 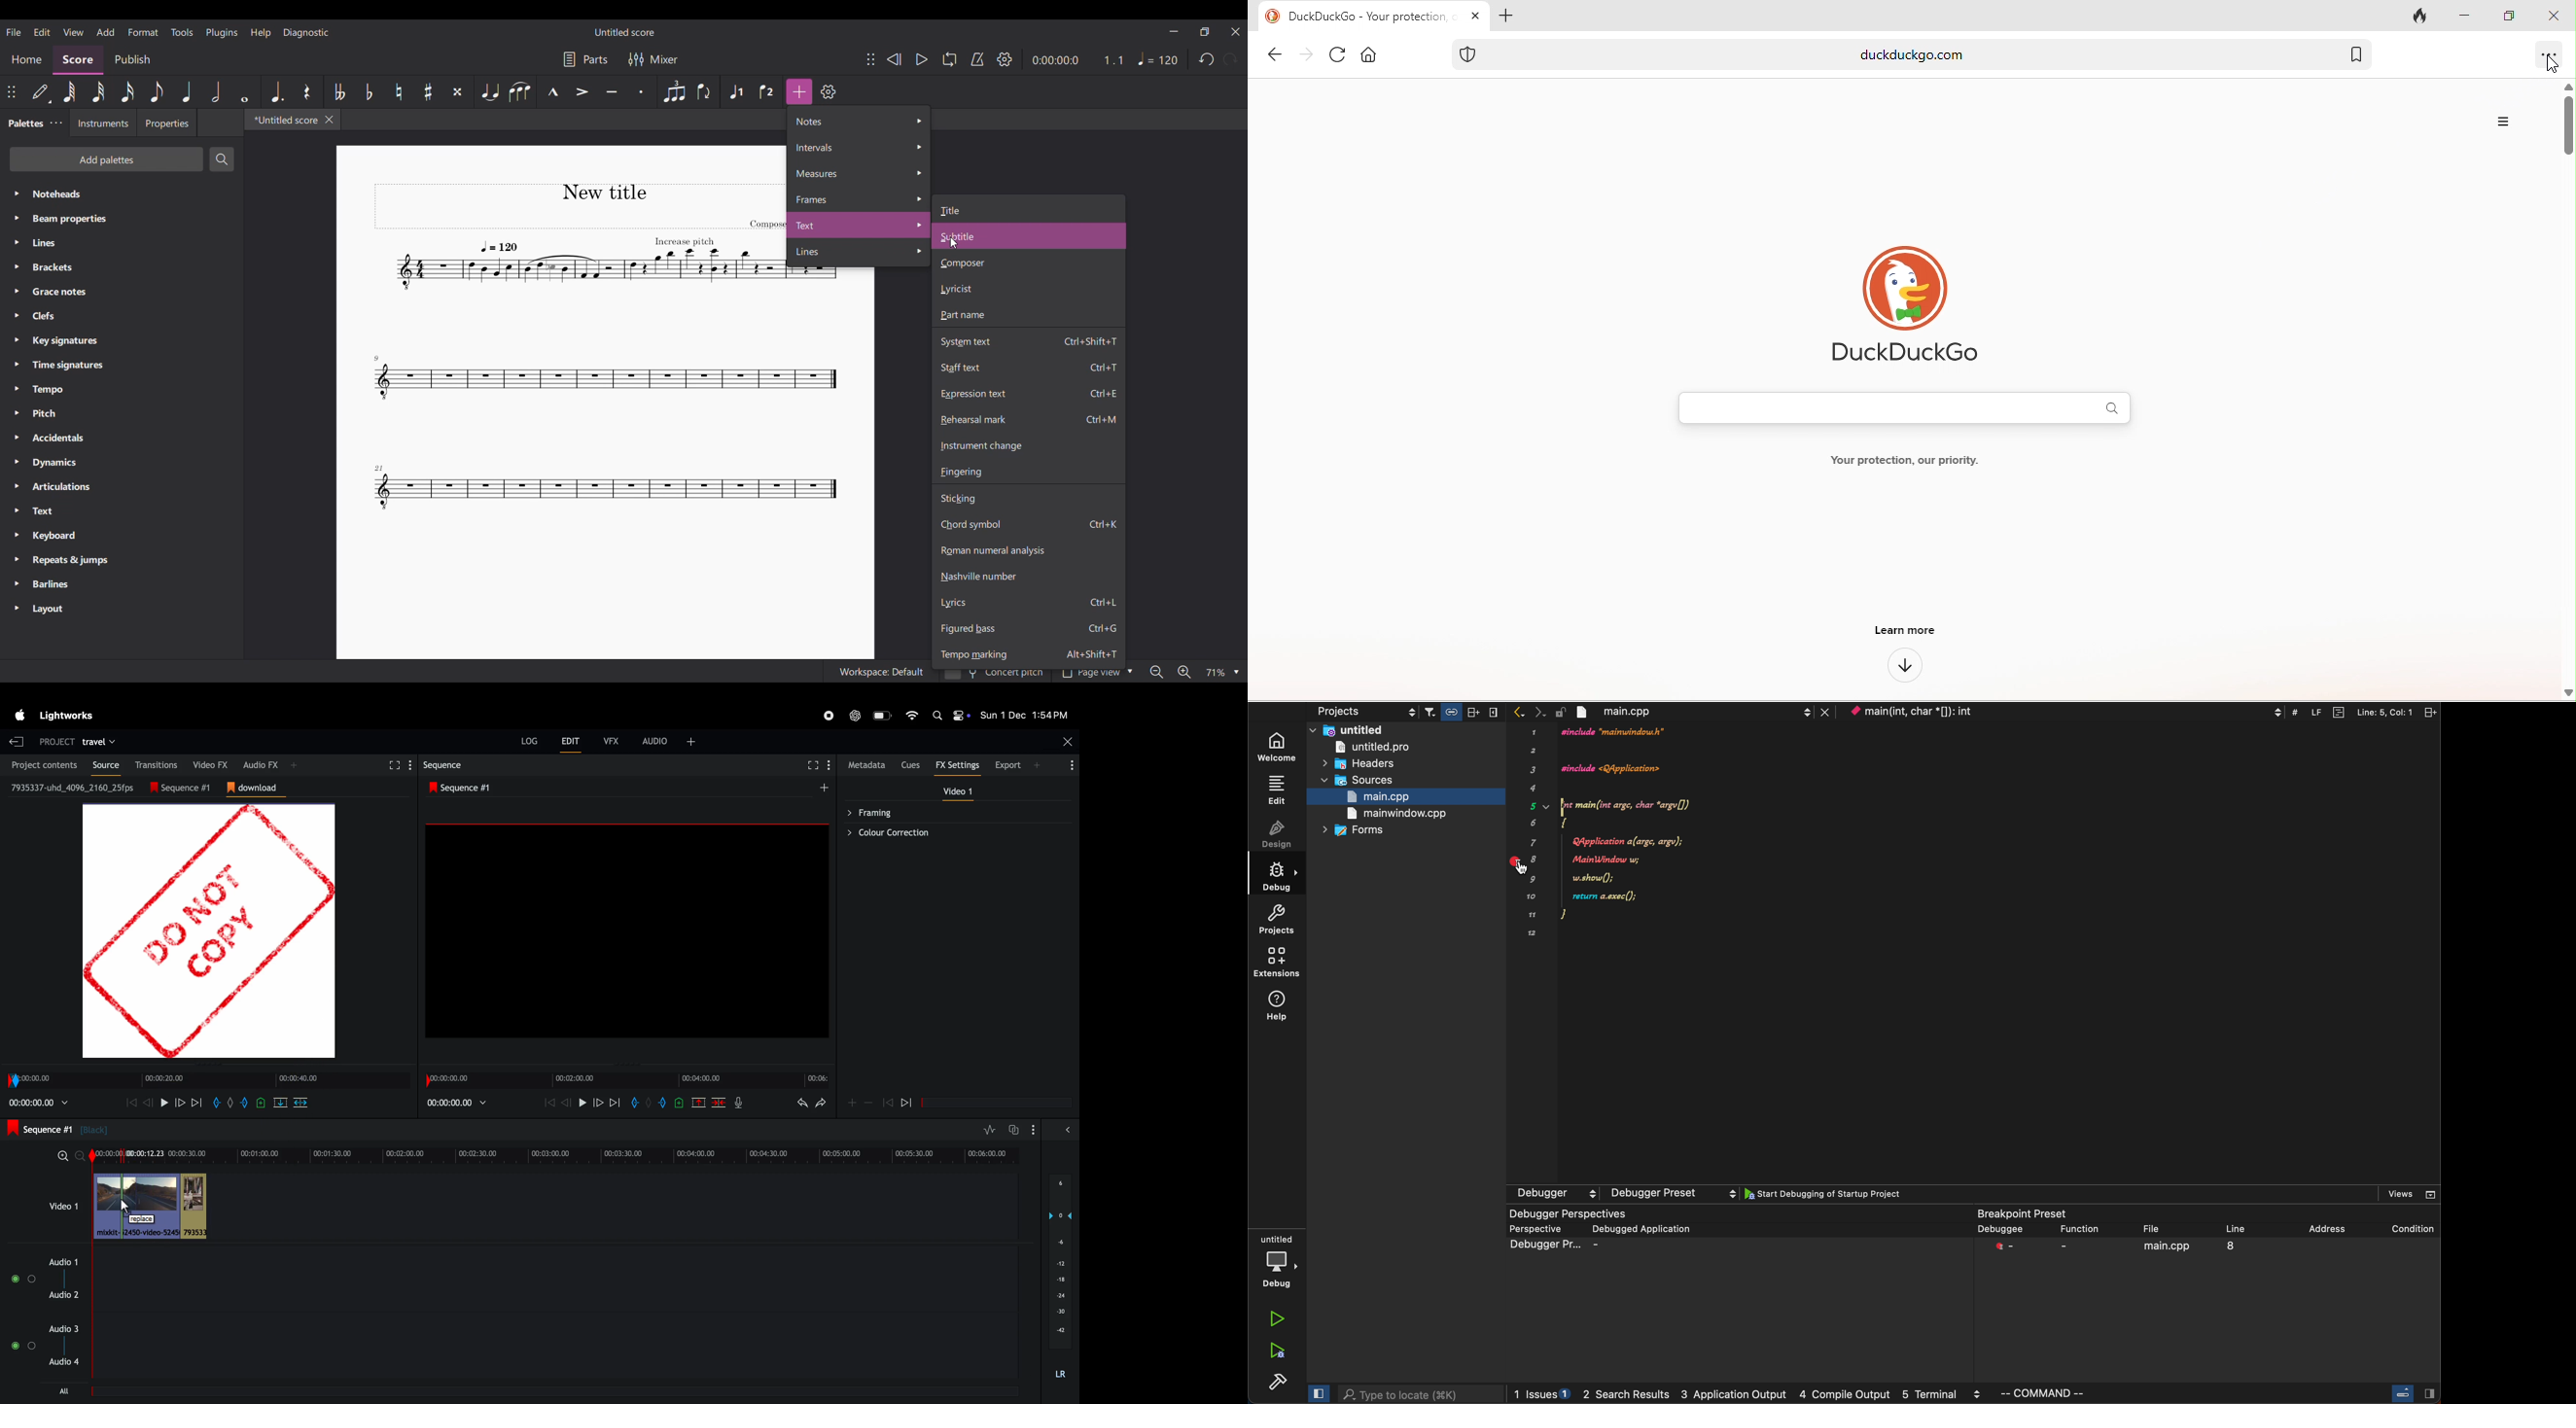 What do you see at coordinates (153, 1206) in the screenshot?
I see `video clips` at bounding box center [153, 1206].